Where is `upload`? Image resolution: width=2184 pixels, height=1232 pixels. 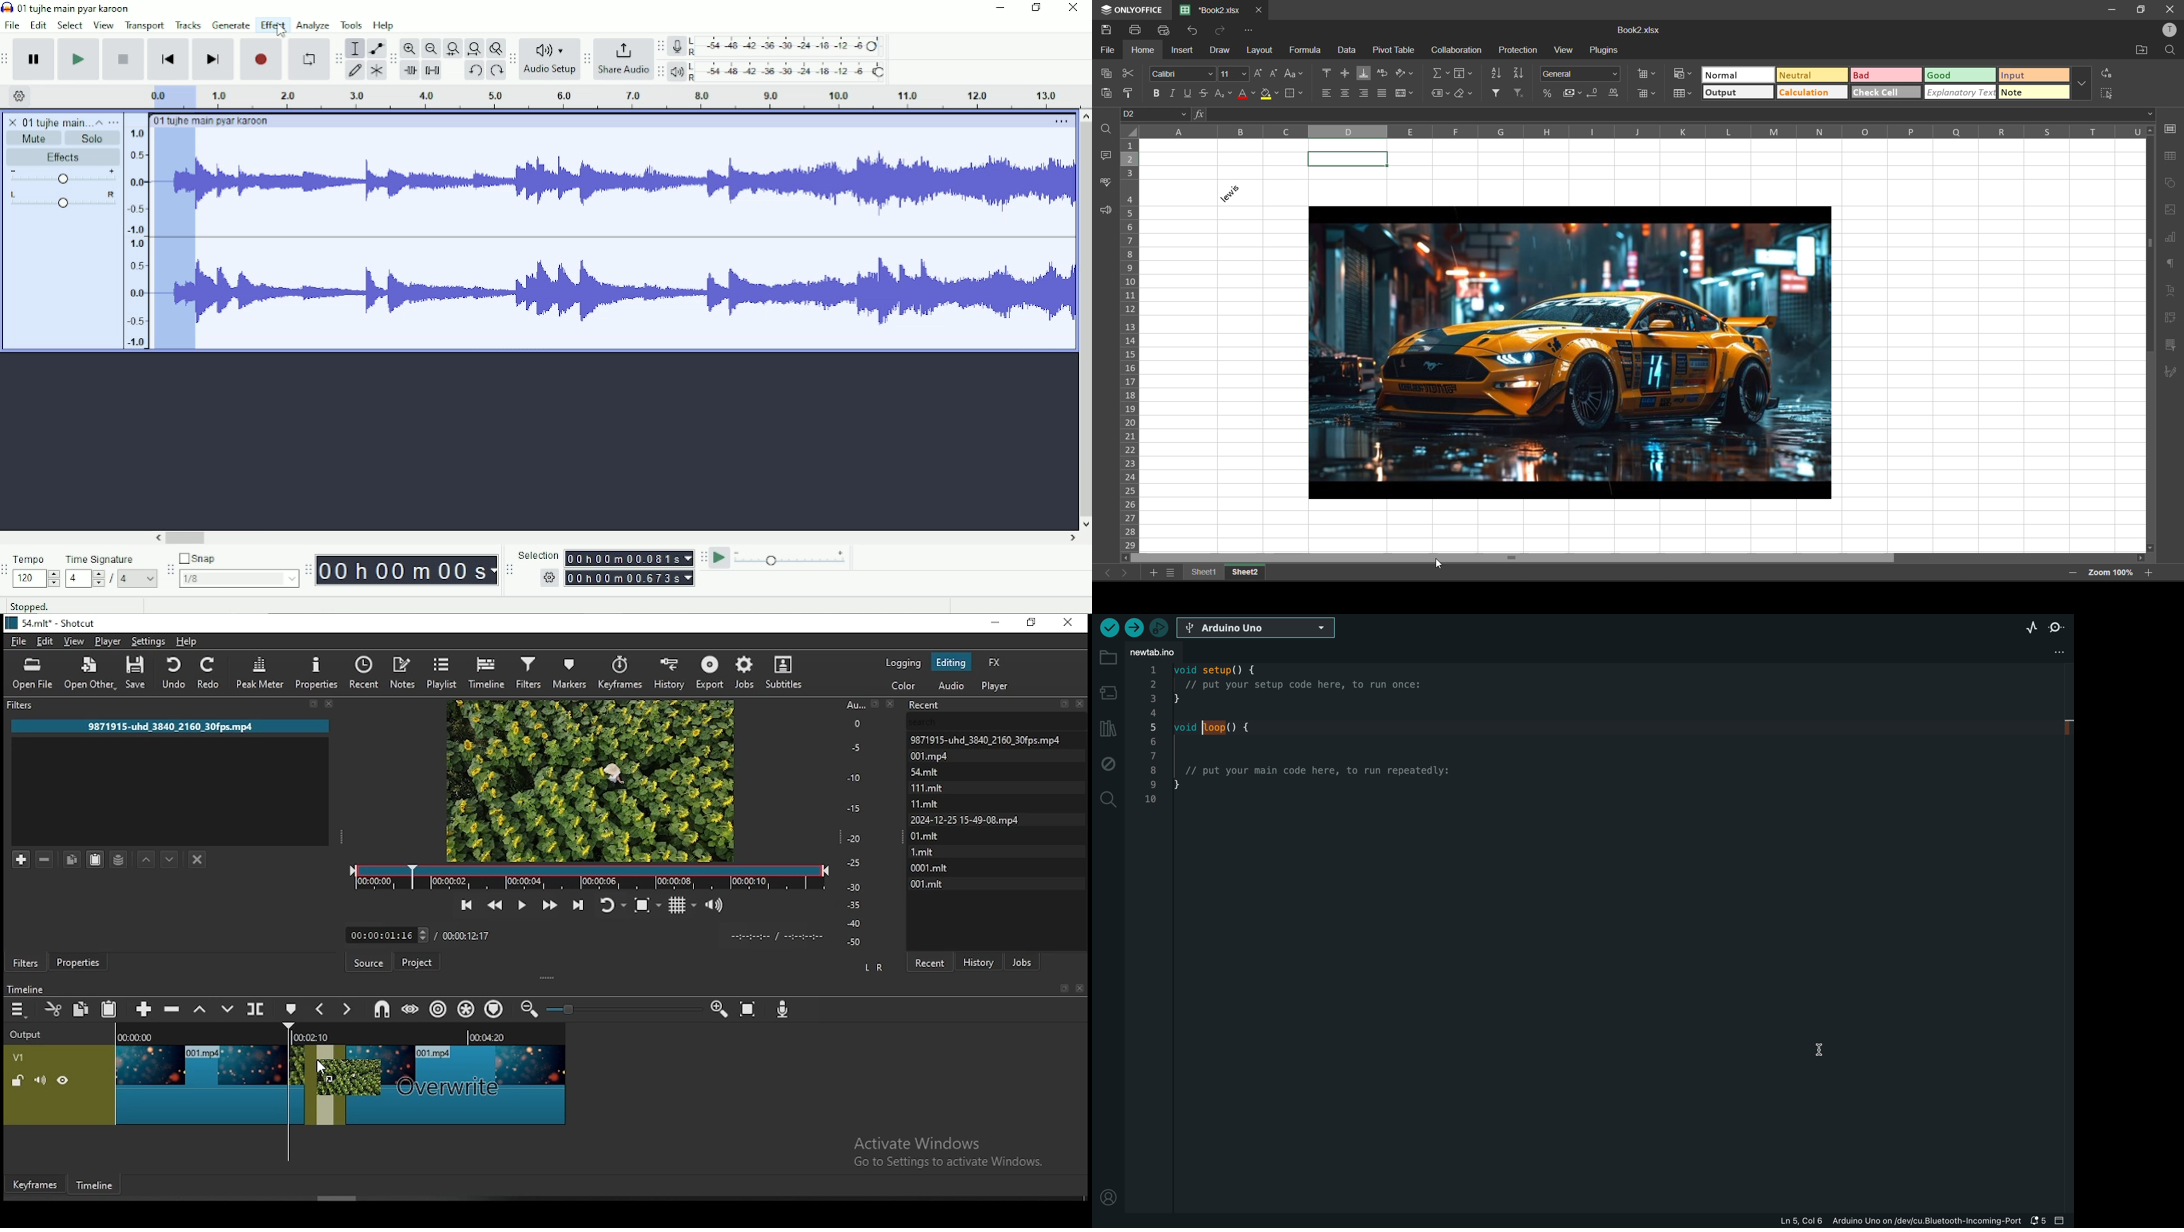 upload is located at coordinates (1136, 628).